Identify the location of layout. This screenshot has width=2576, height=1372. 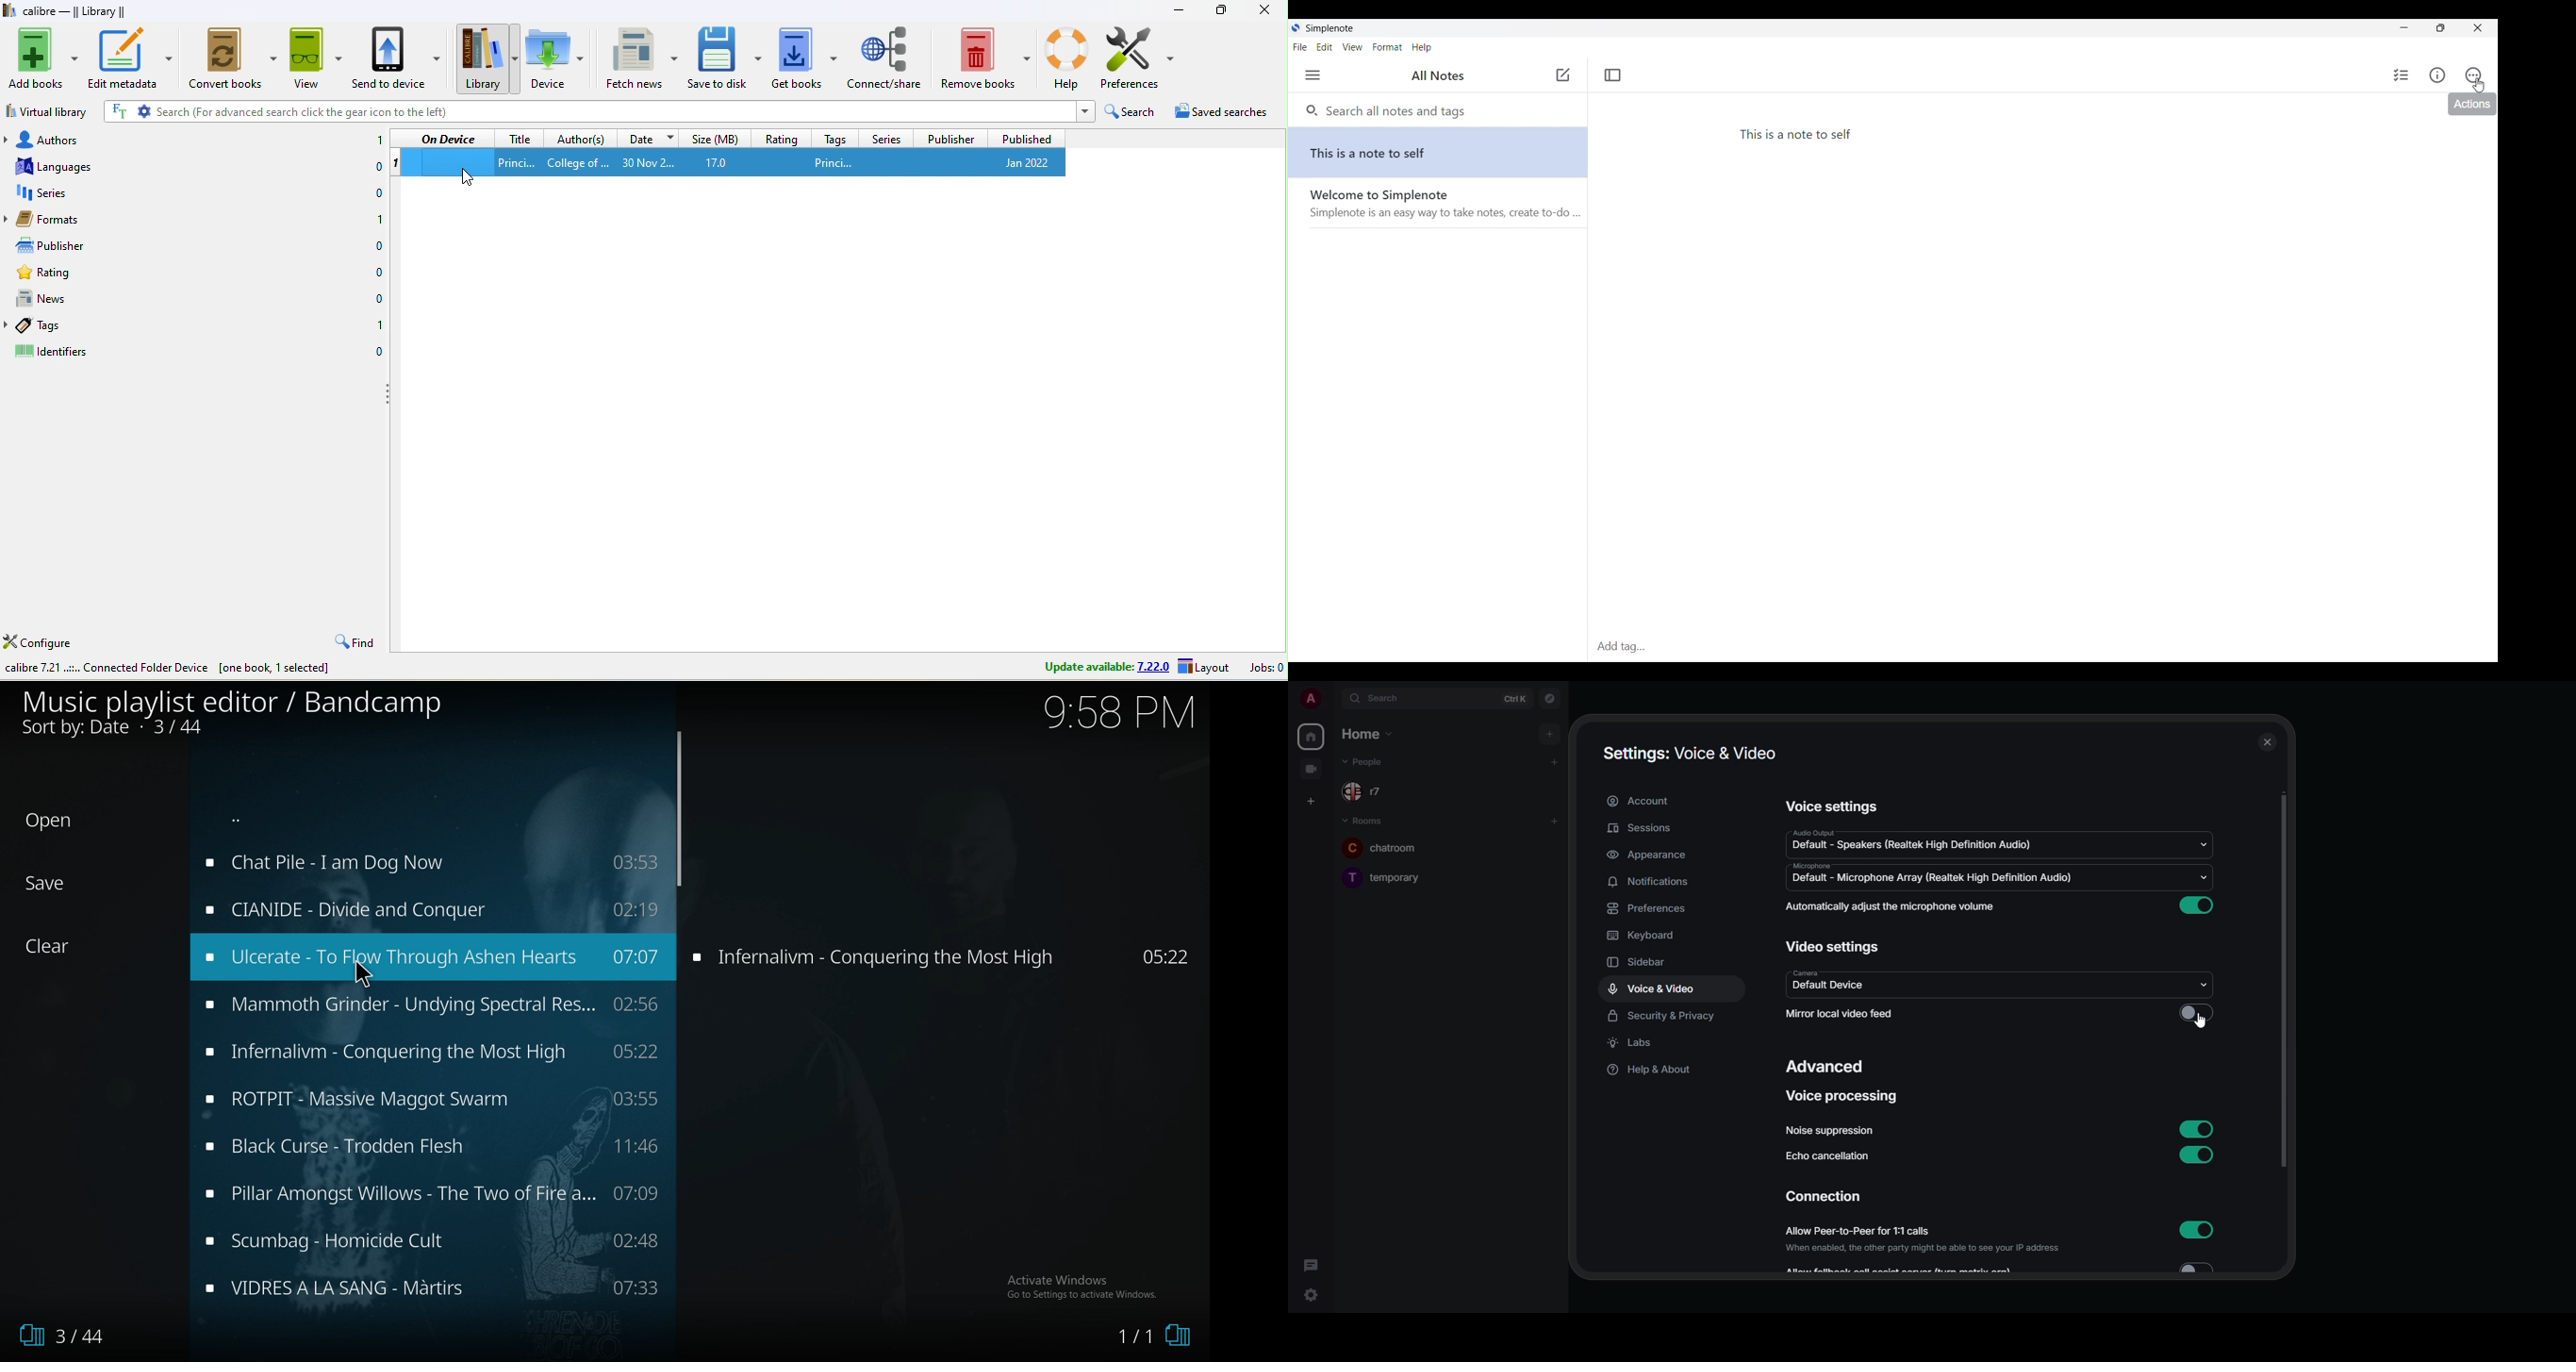
(1204, 668).